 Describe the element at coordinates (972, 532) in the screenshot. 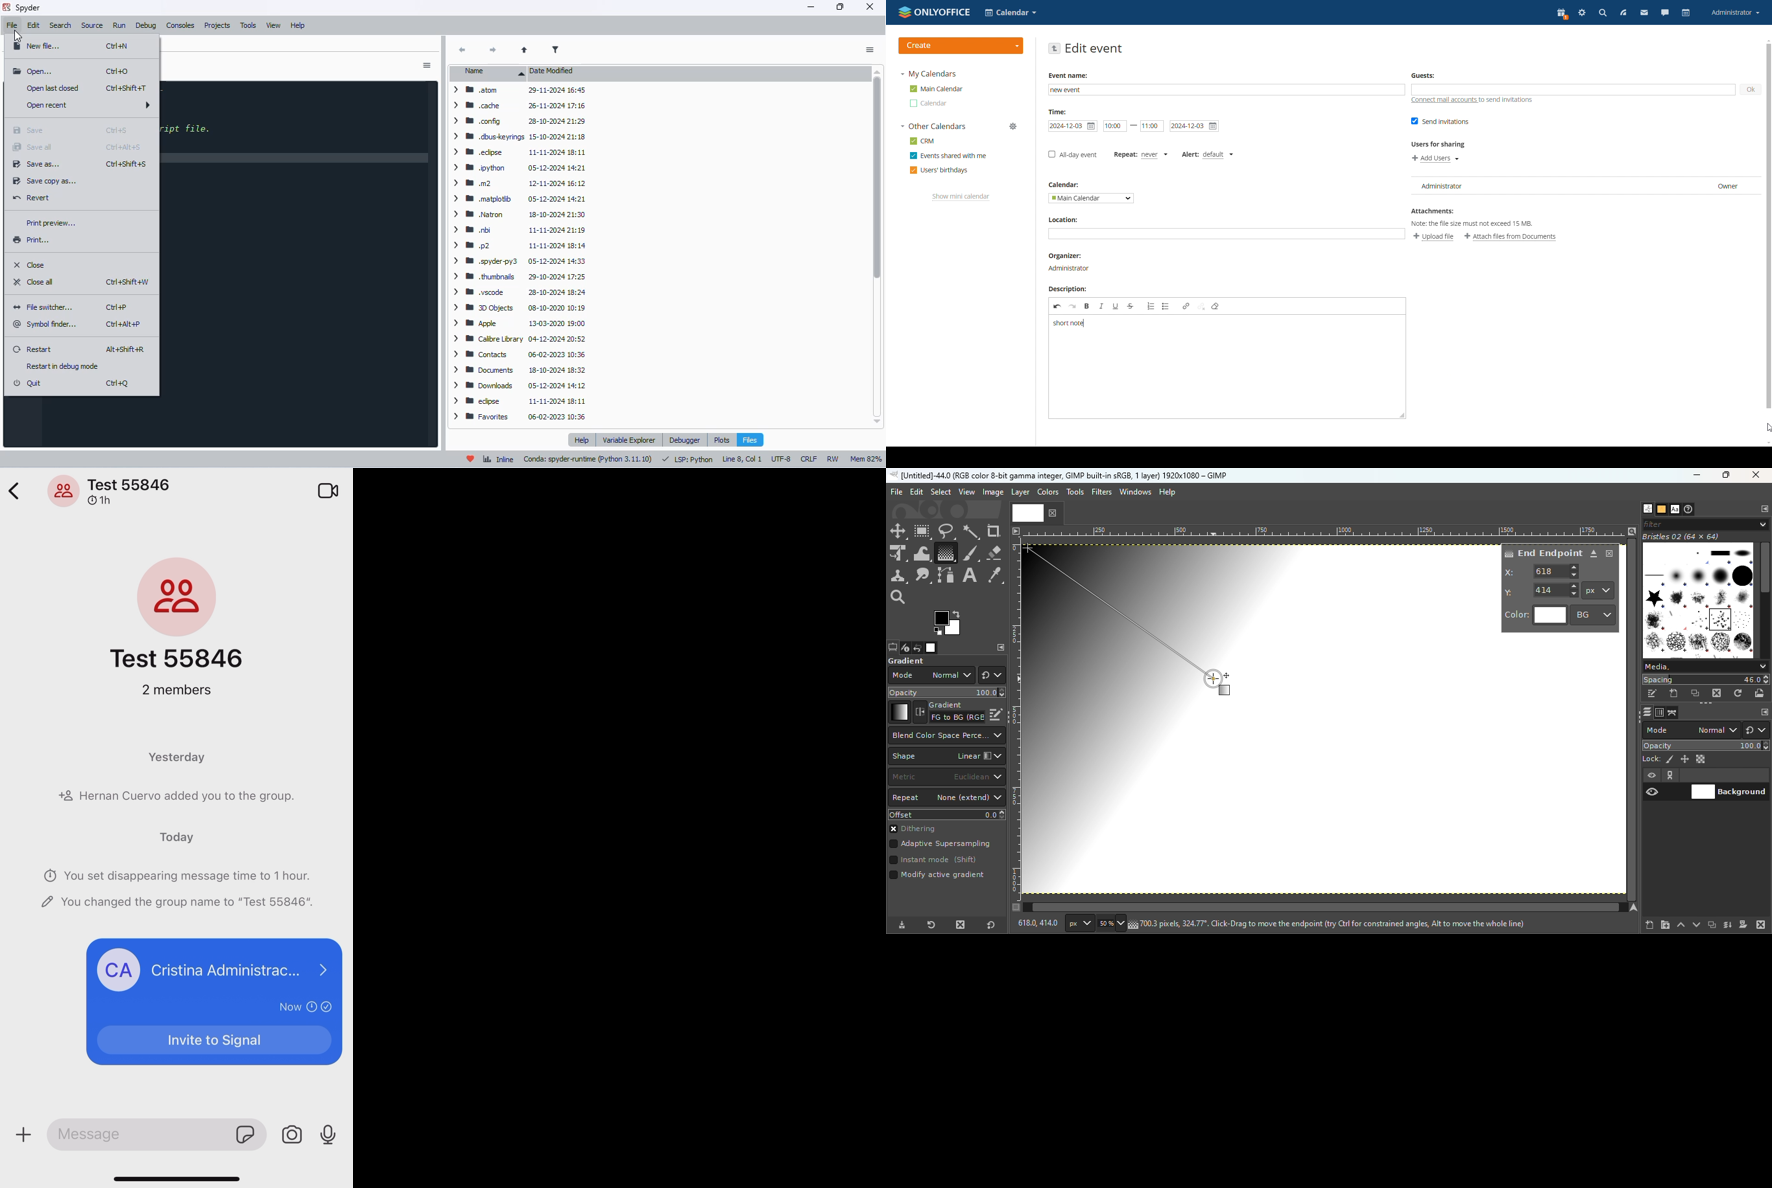

I see `Fuzzy select tool ` at that location.